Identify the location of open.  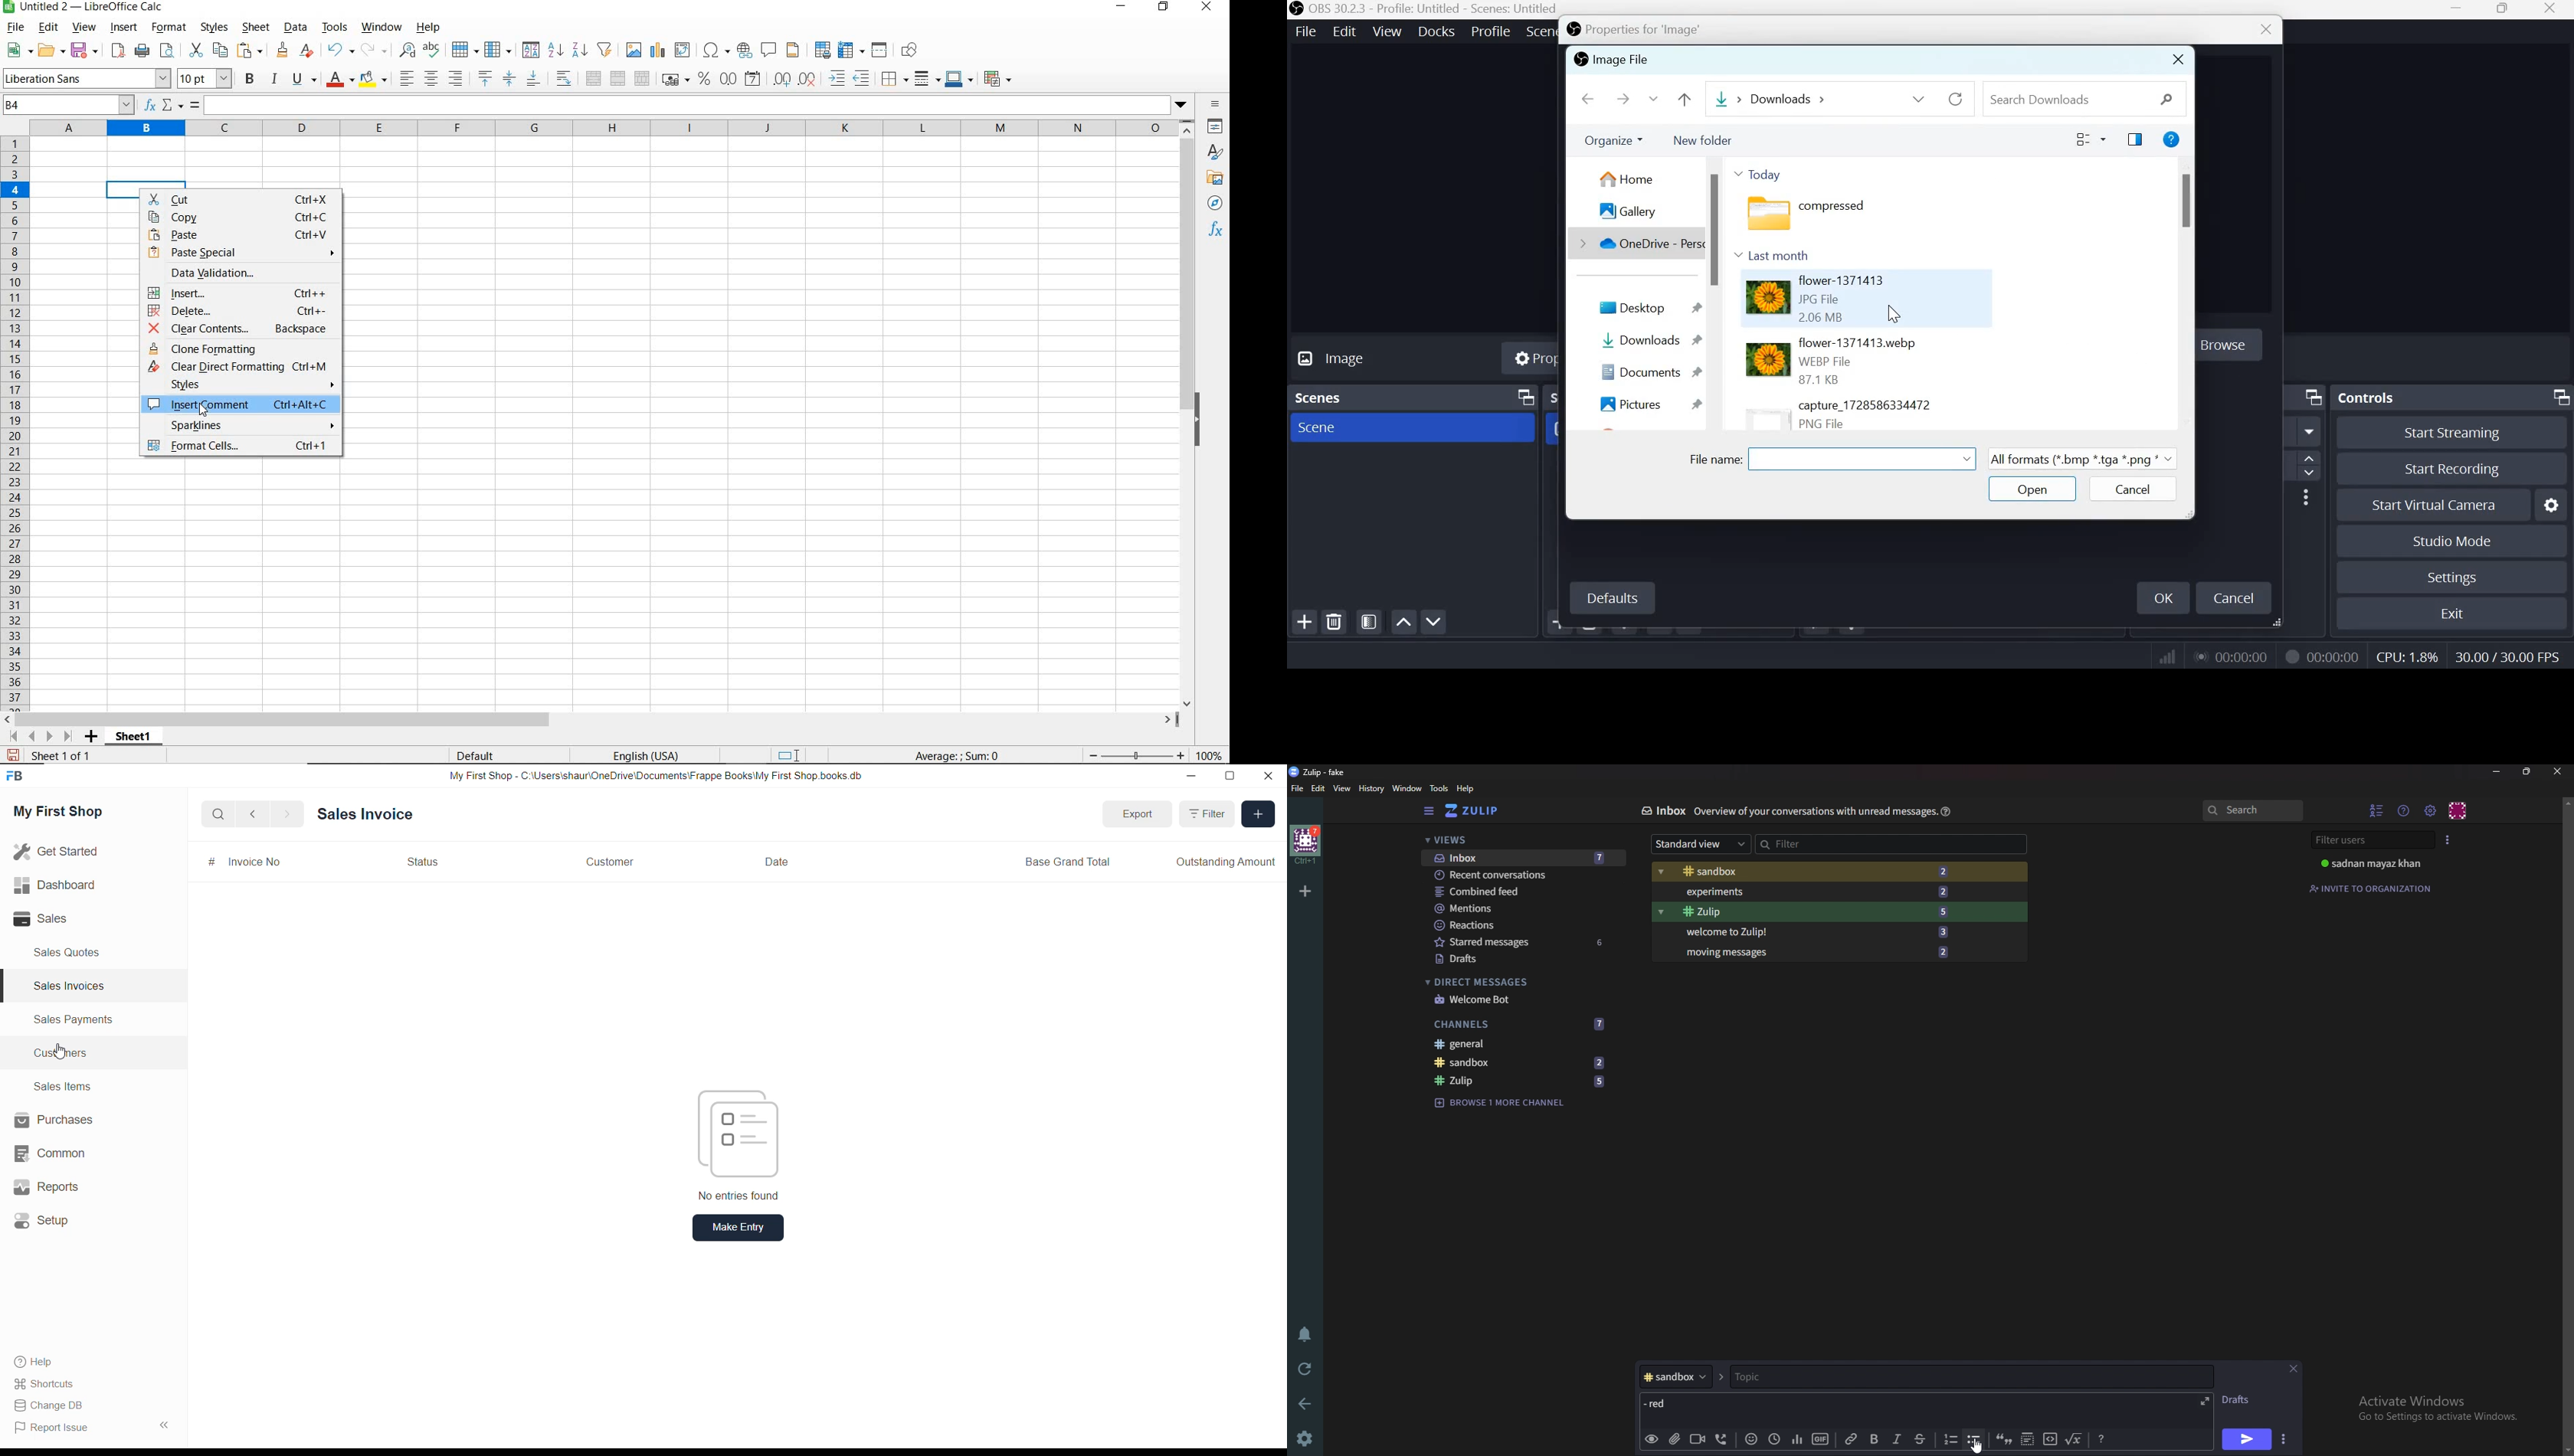
(51, 50).